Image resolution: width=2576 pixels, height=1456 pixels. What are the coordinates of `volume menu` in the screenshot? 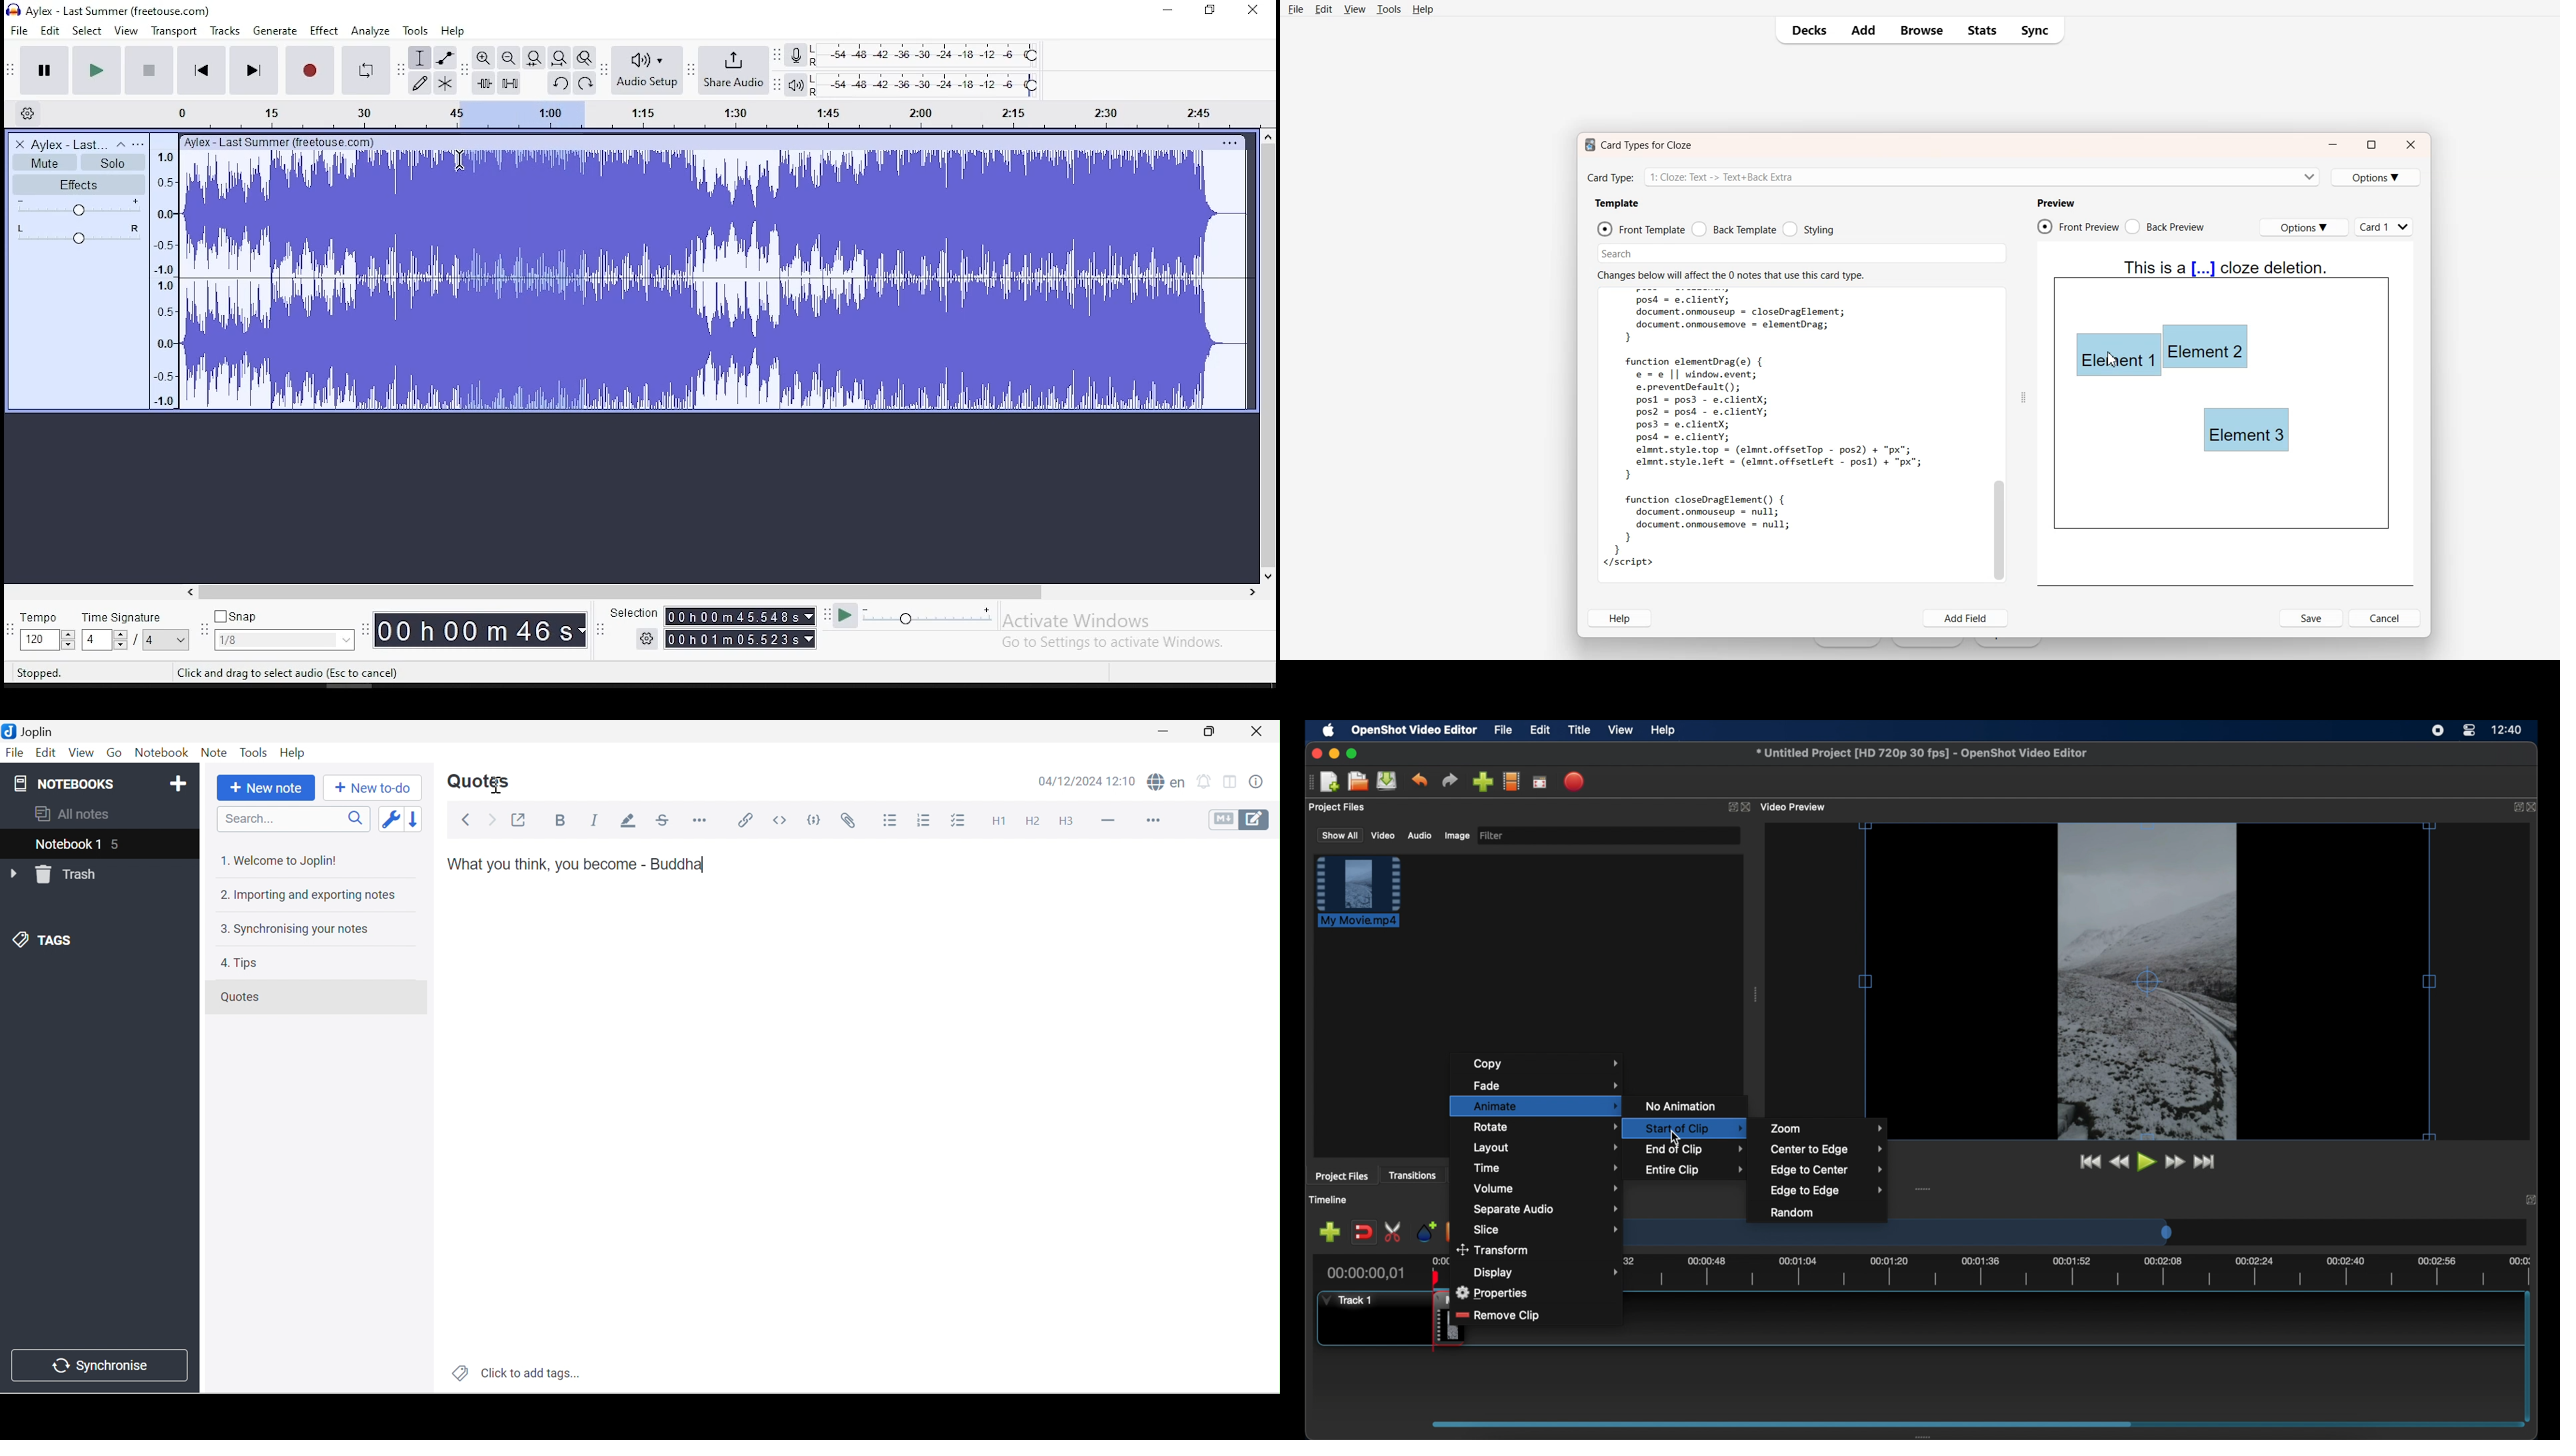 It's located at (1547, 1188).